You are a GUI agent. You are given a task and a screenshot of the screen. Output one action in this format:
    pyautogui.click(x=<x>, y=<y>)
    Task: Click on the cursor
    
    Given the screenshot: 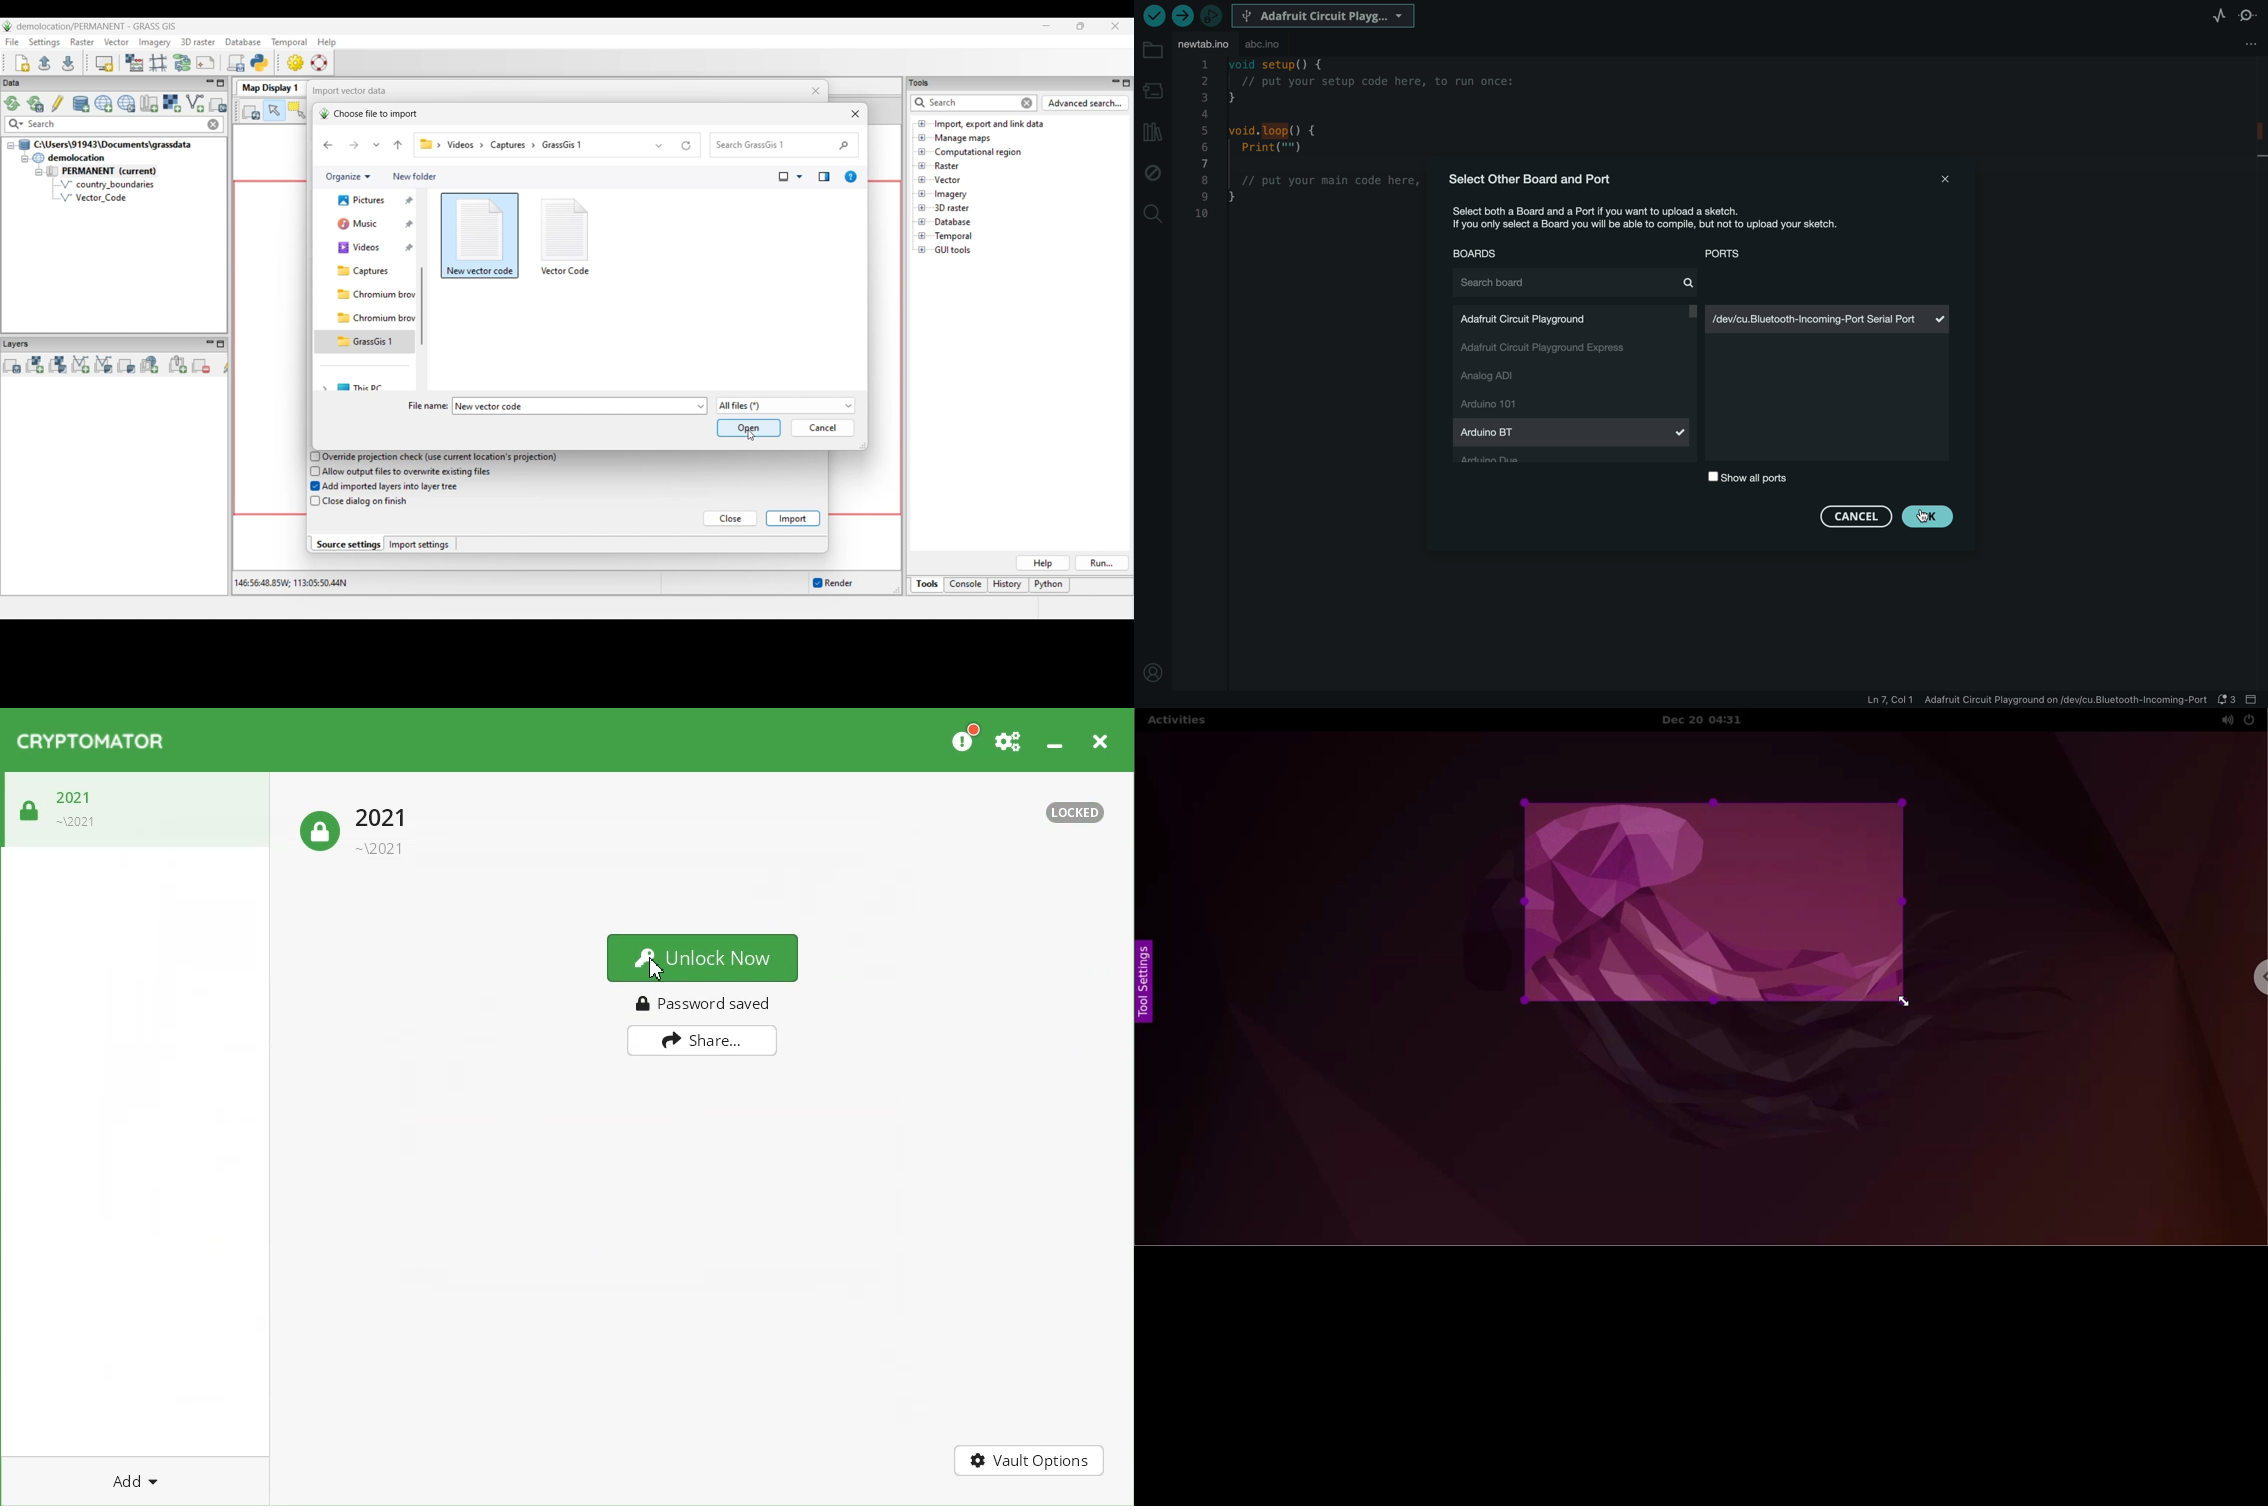 What is the action you would take?
    pyautogui.click(x=1922, y=519)
    